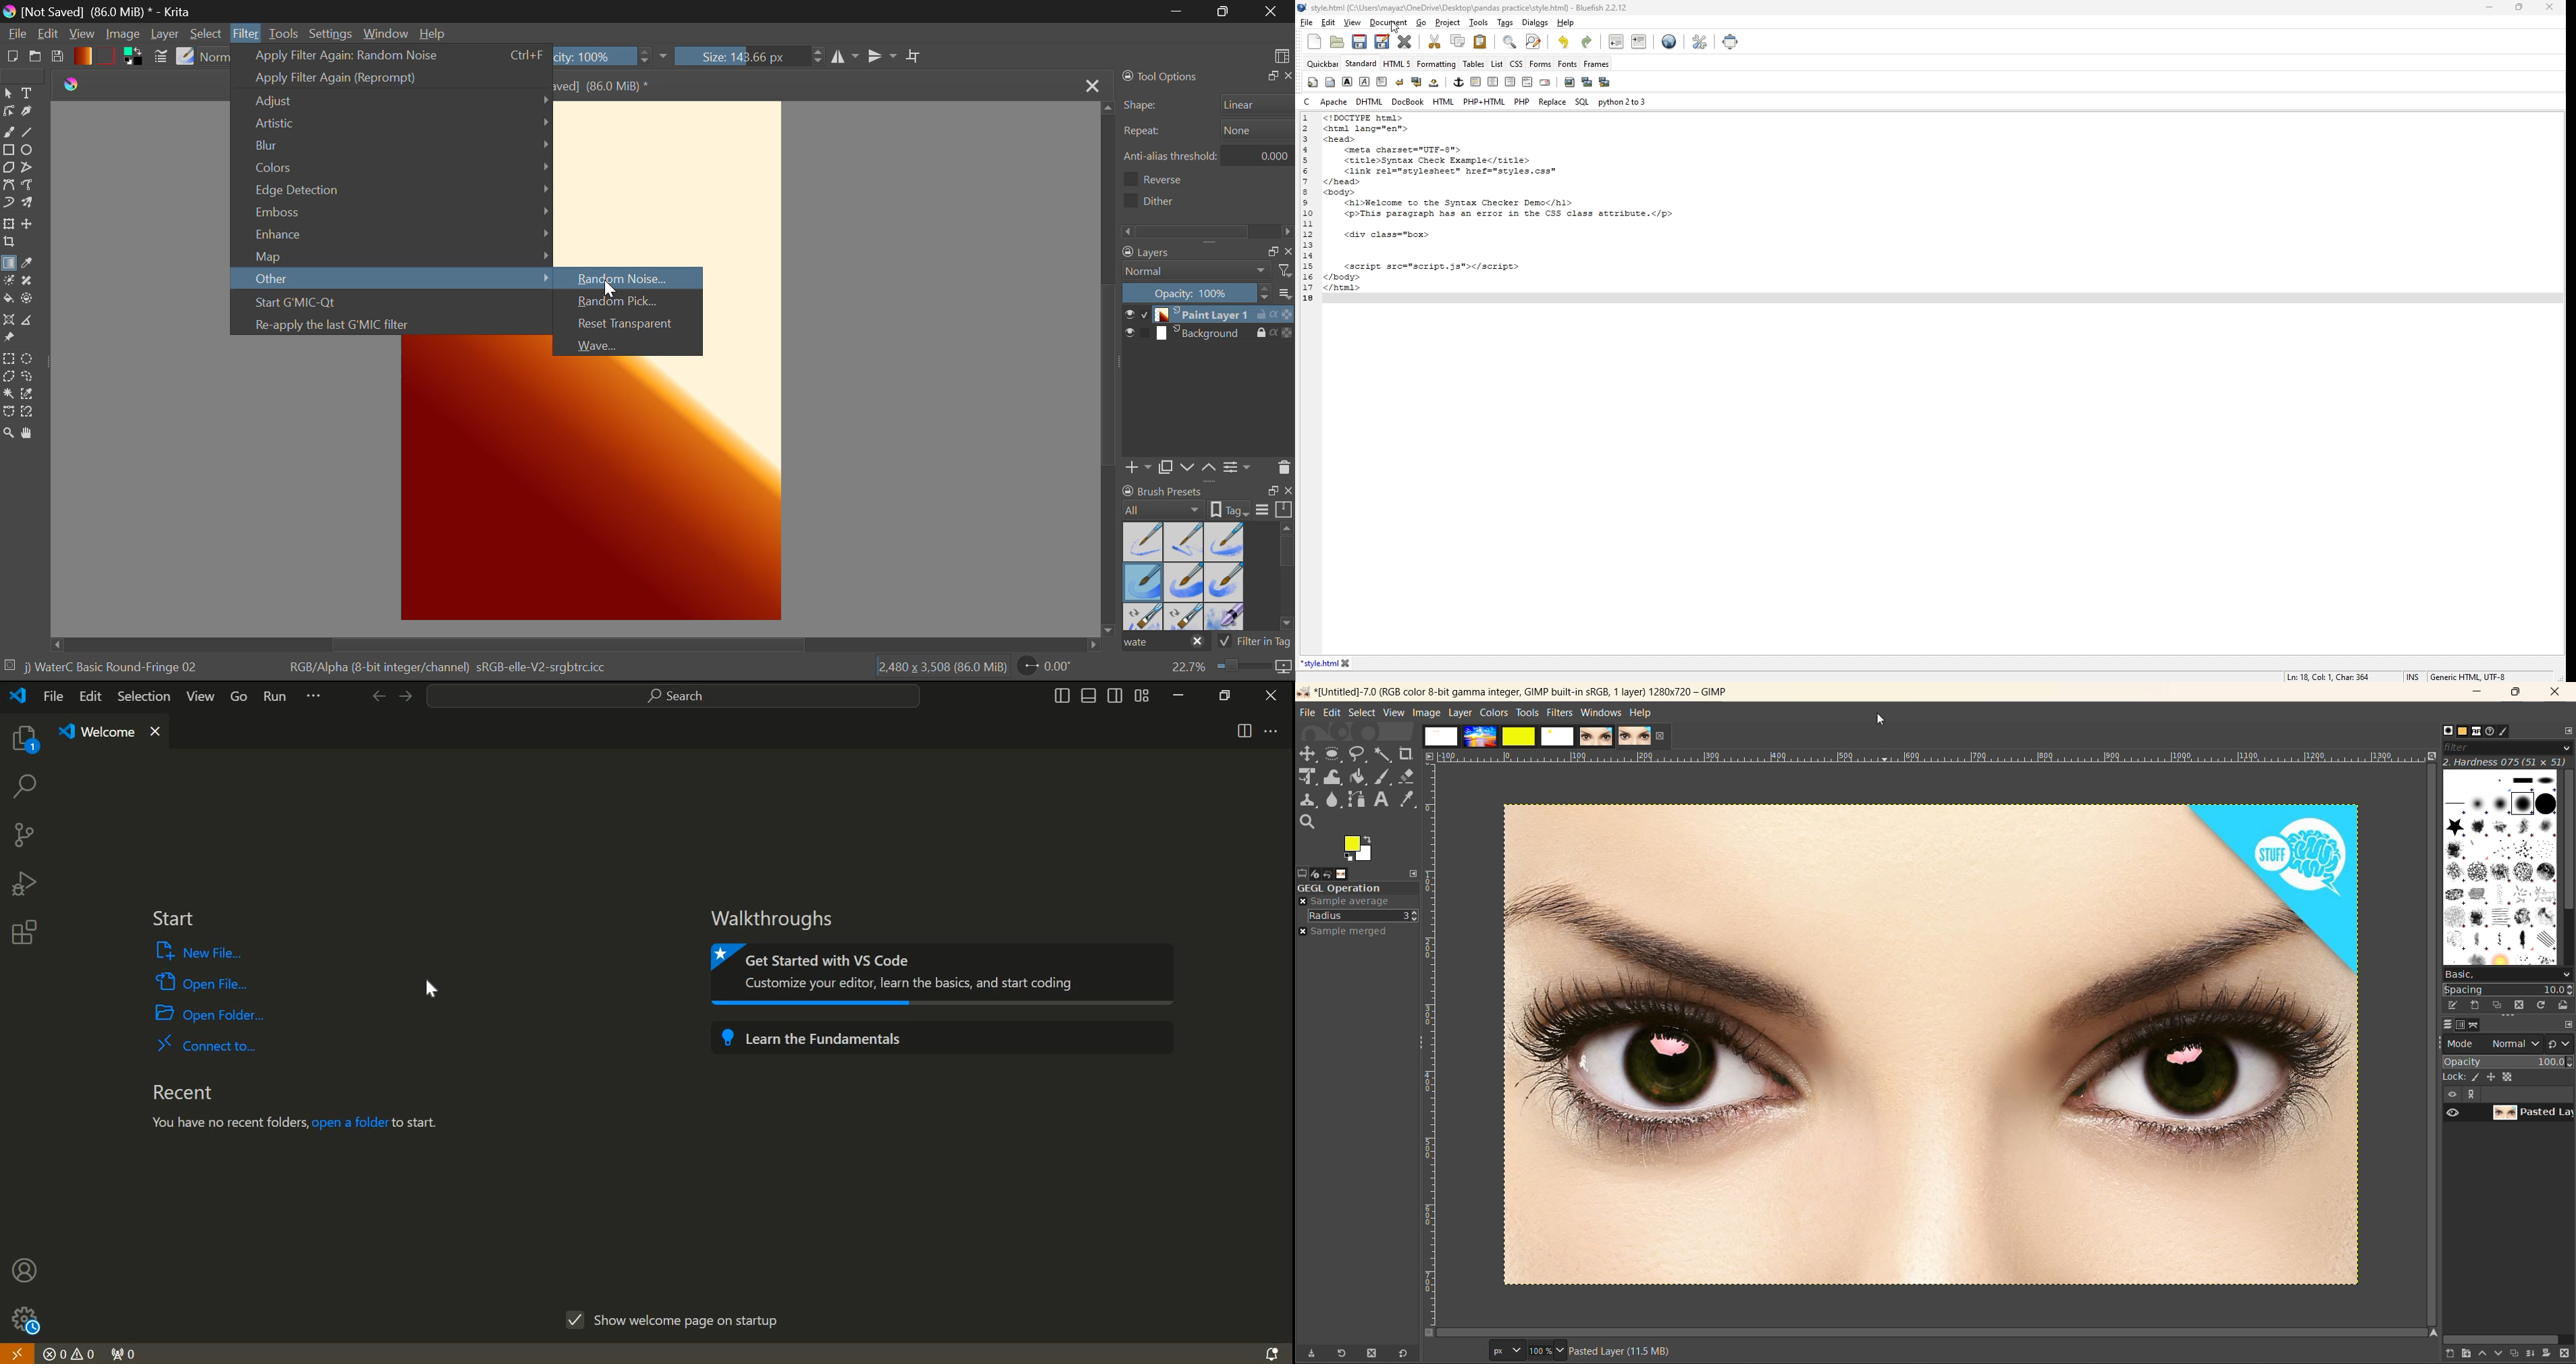 This screenshot has width=2576, height=1372. Describe the element at coordinates (1269, 76) in the screenshot. I see `expand ` at that location.